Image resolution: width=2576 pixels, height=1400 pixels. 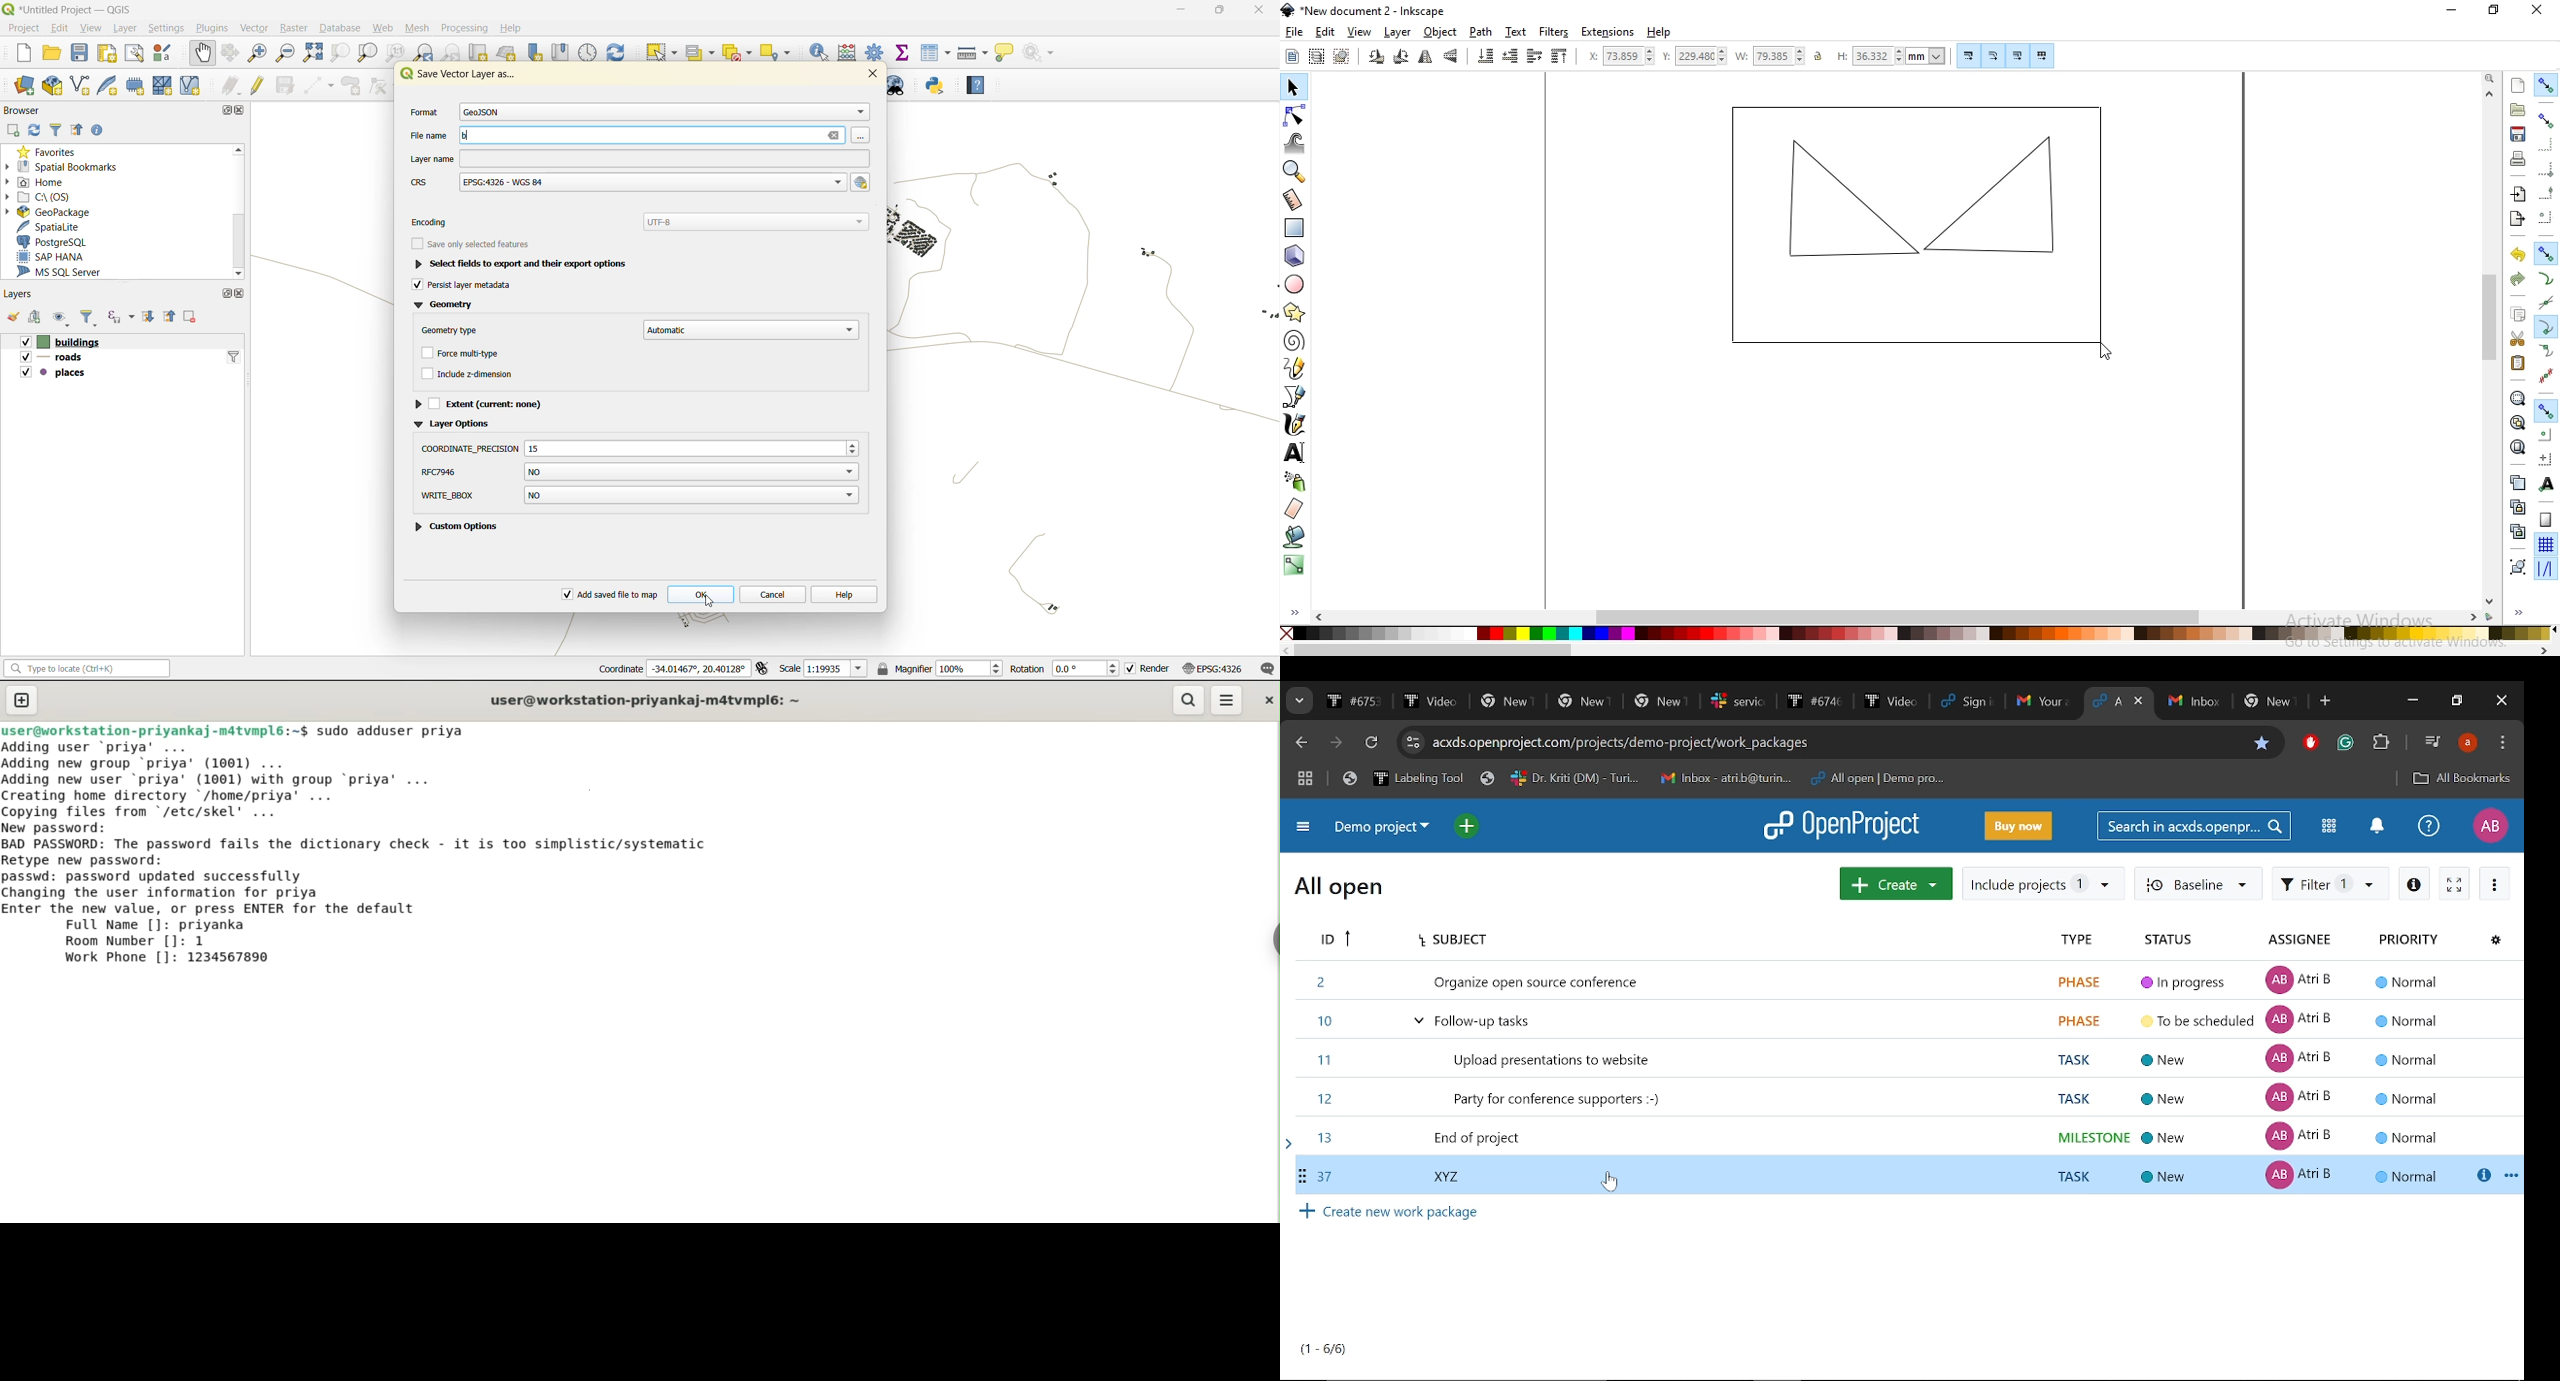 What do you see at coordinates (1294, 199) in the screenshot?
I see `measurement tool` at bounding box center [1294, 199].